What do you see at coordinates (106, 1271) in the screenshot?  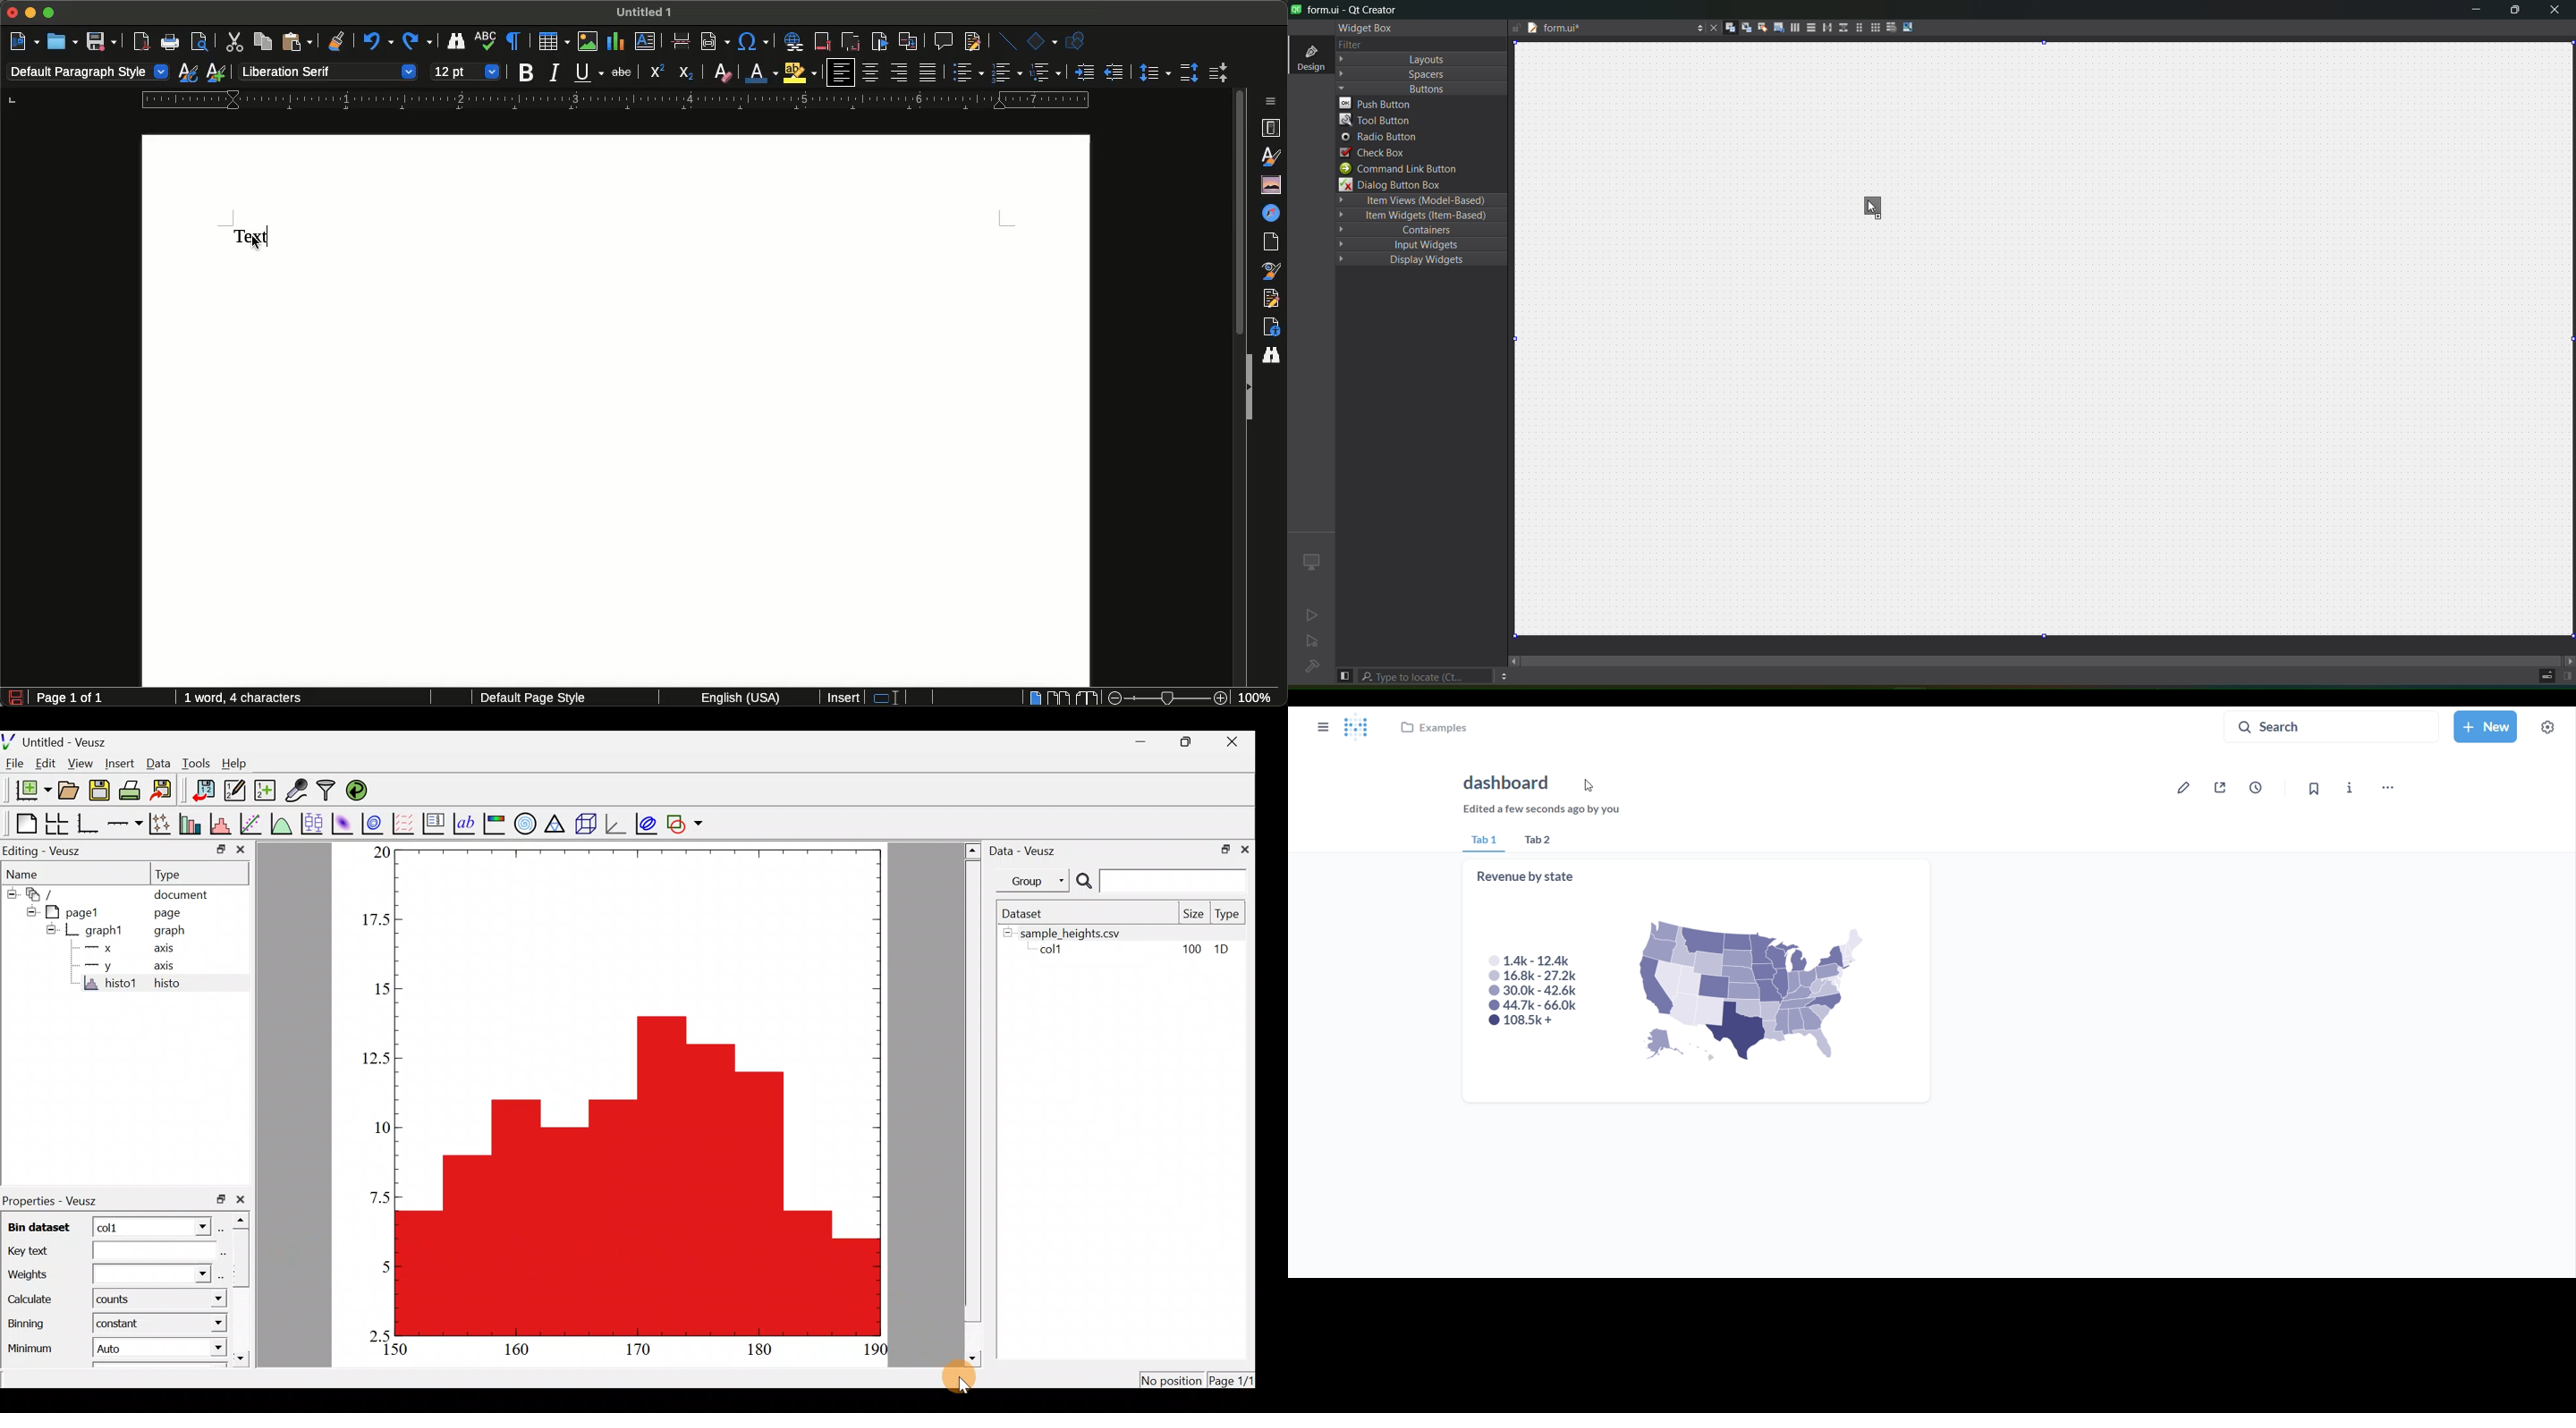 I see `Weights` at bounding box center [106, 1271].